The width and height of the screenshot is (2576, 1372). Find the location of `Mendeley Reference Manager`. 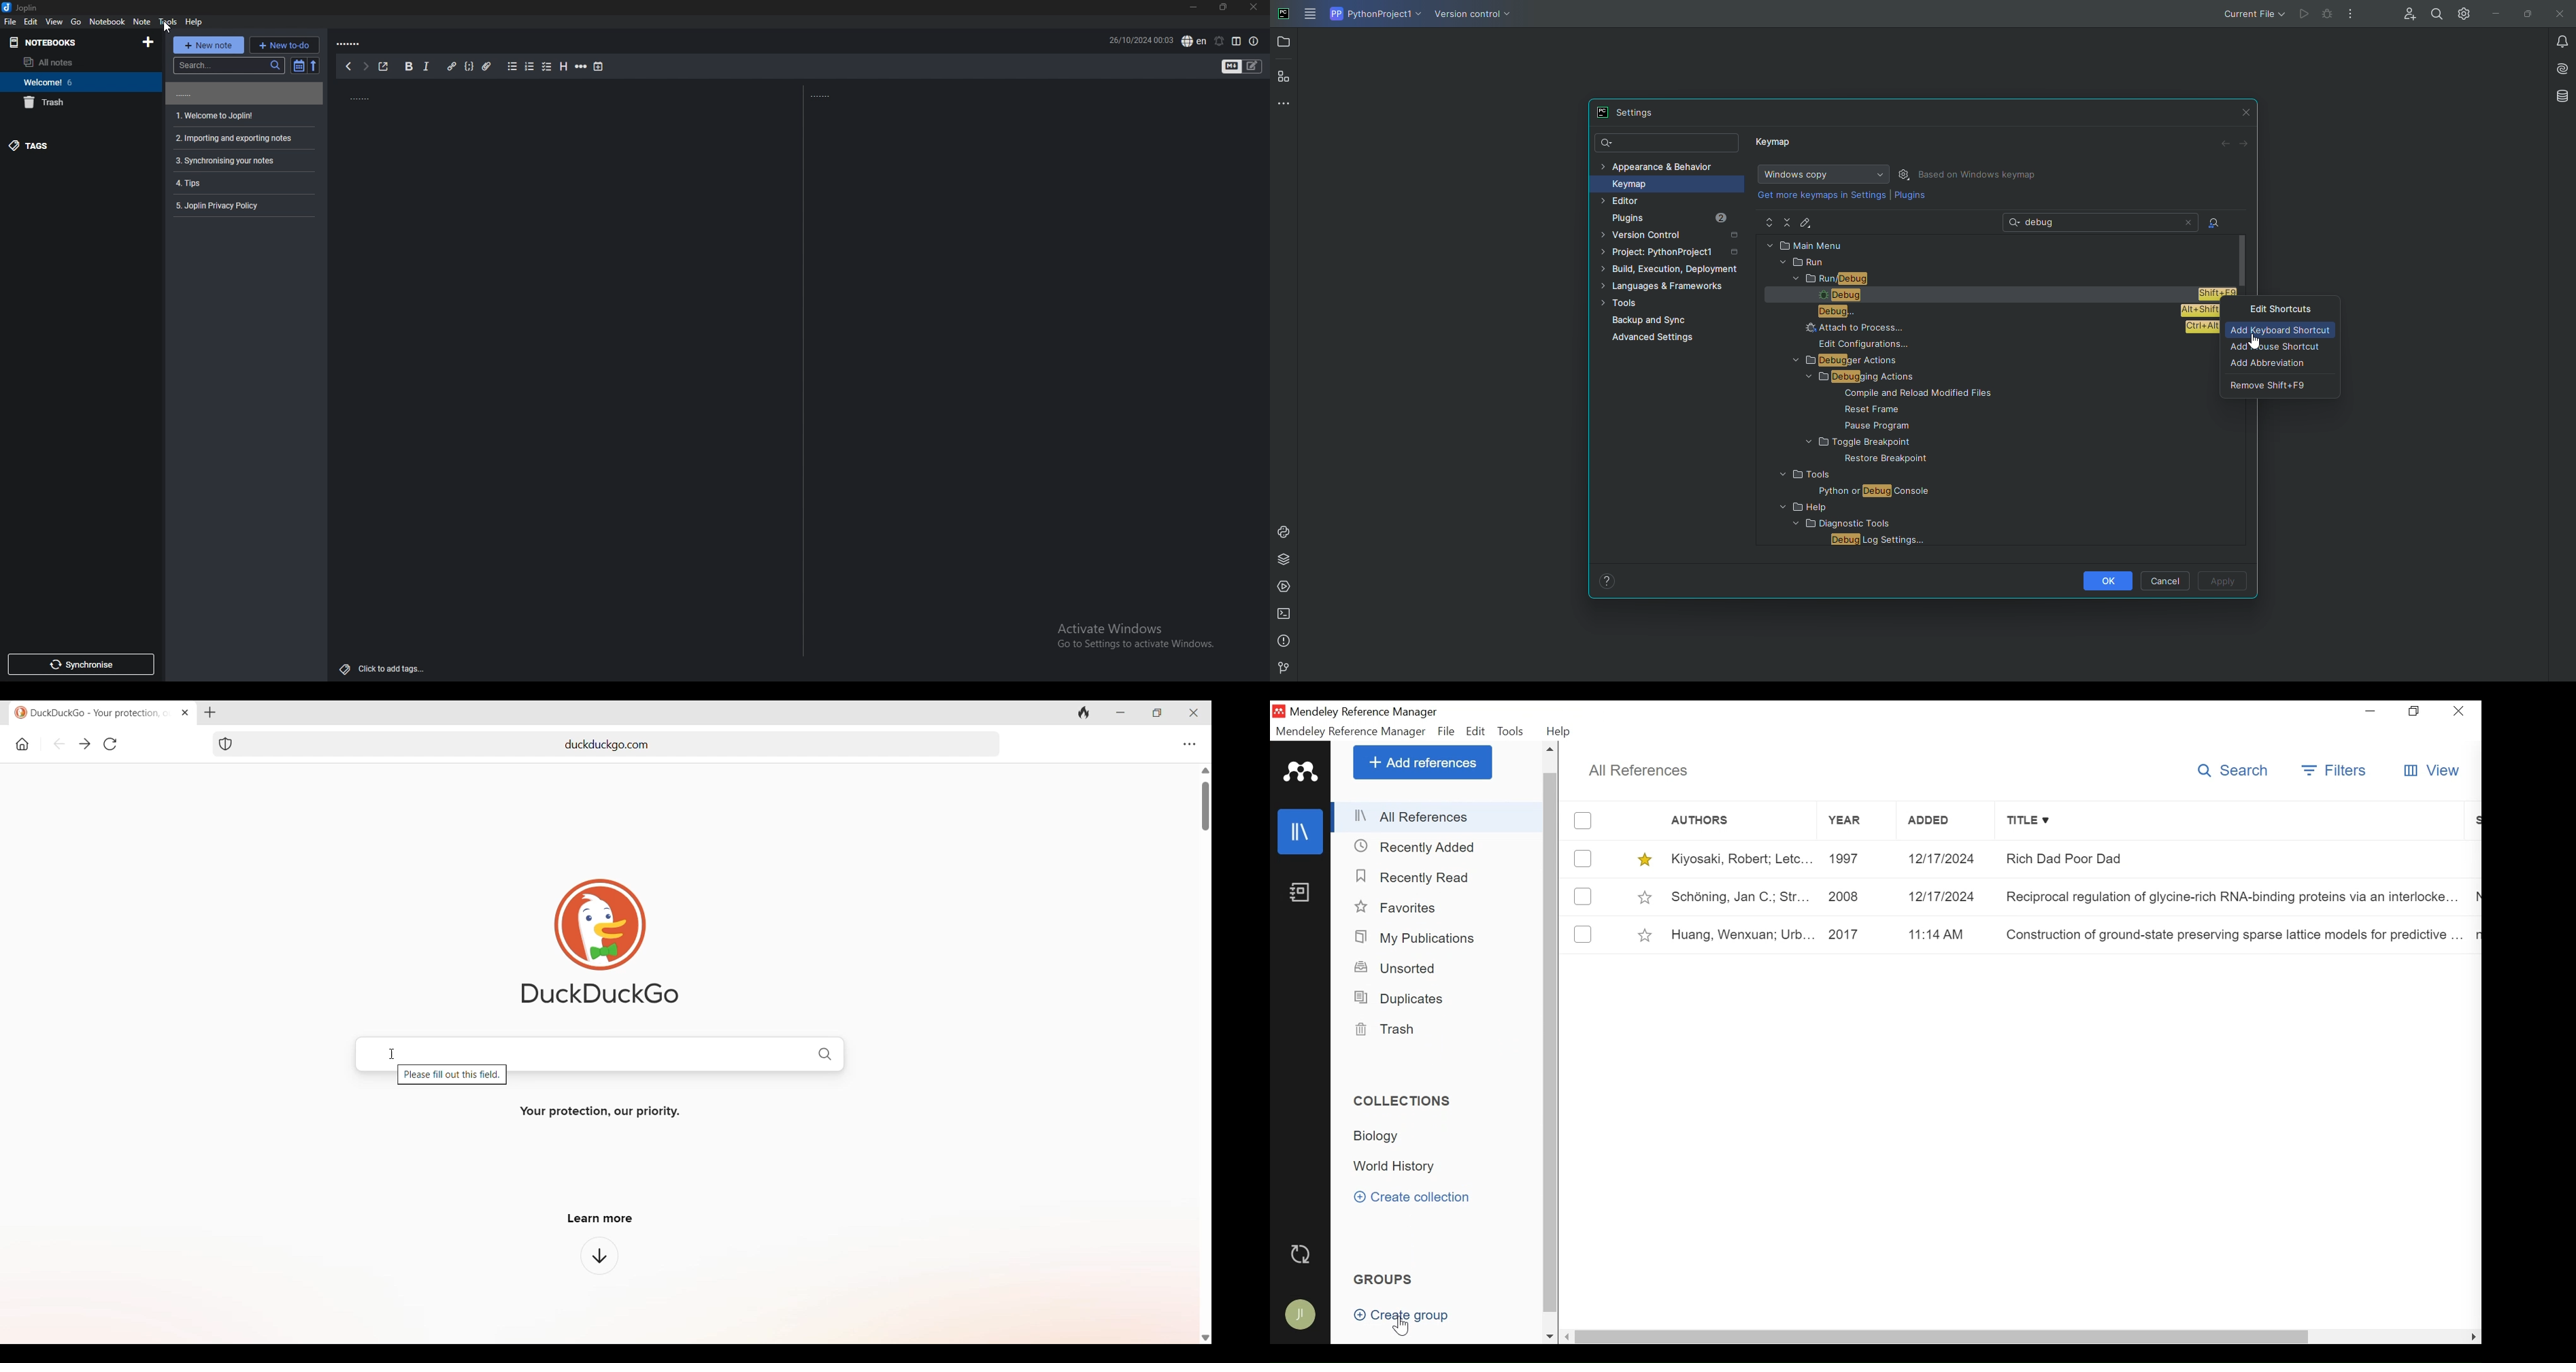

Mendeley Reference Manager is located at coordinates (1363, 712).